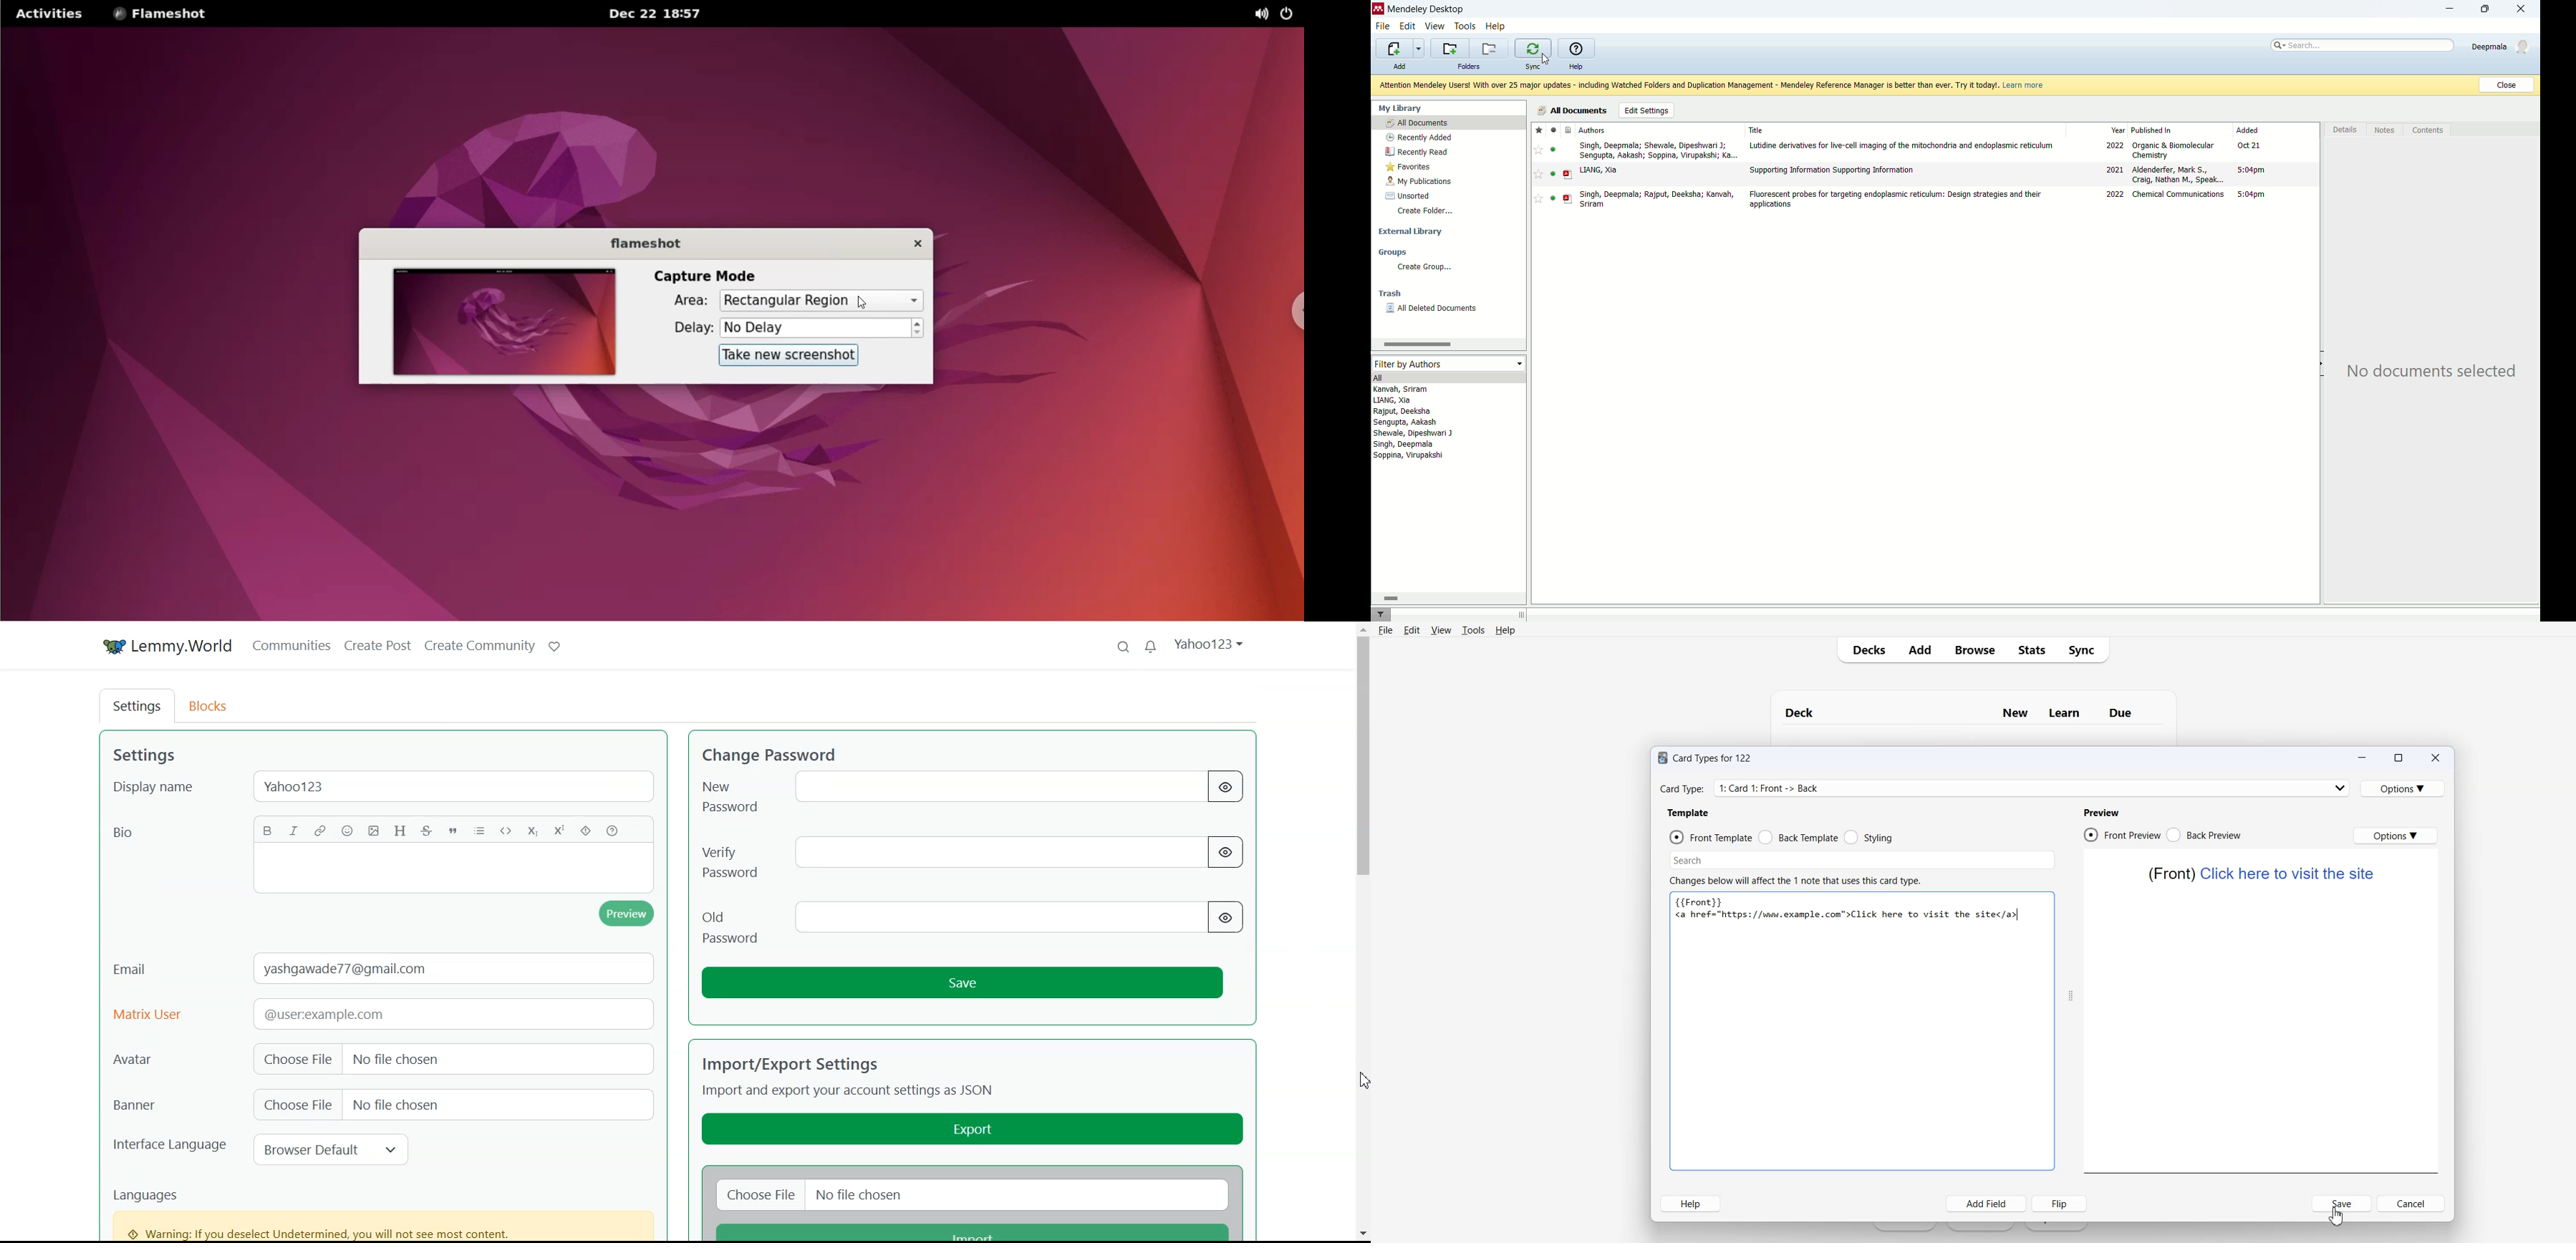 The height and width of the screenshot is (1260, 2576). I want to click on Cursor, so click(1362, 1080).